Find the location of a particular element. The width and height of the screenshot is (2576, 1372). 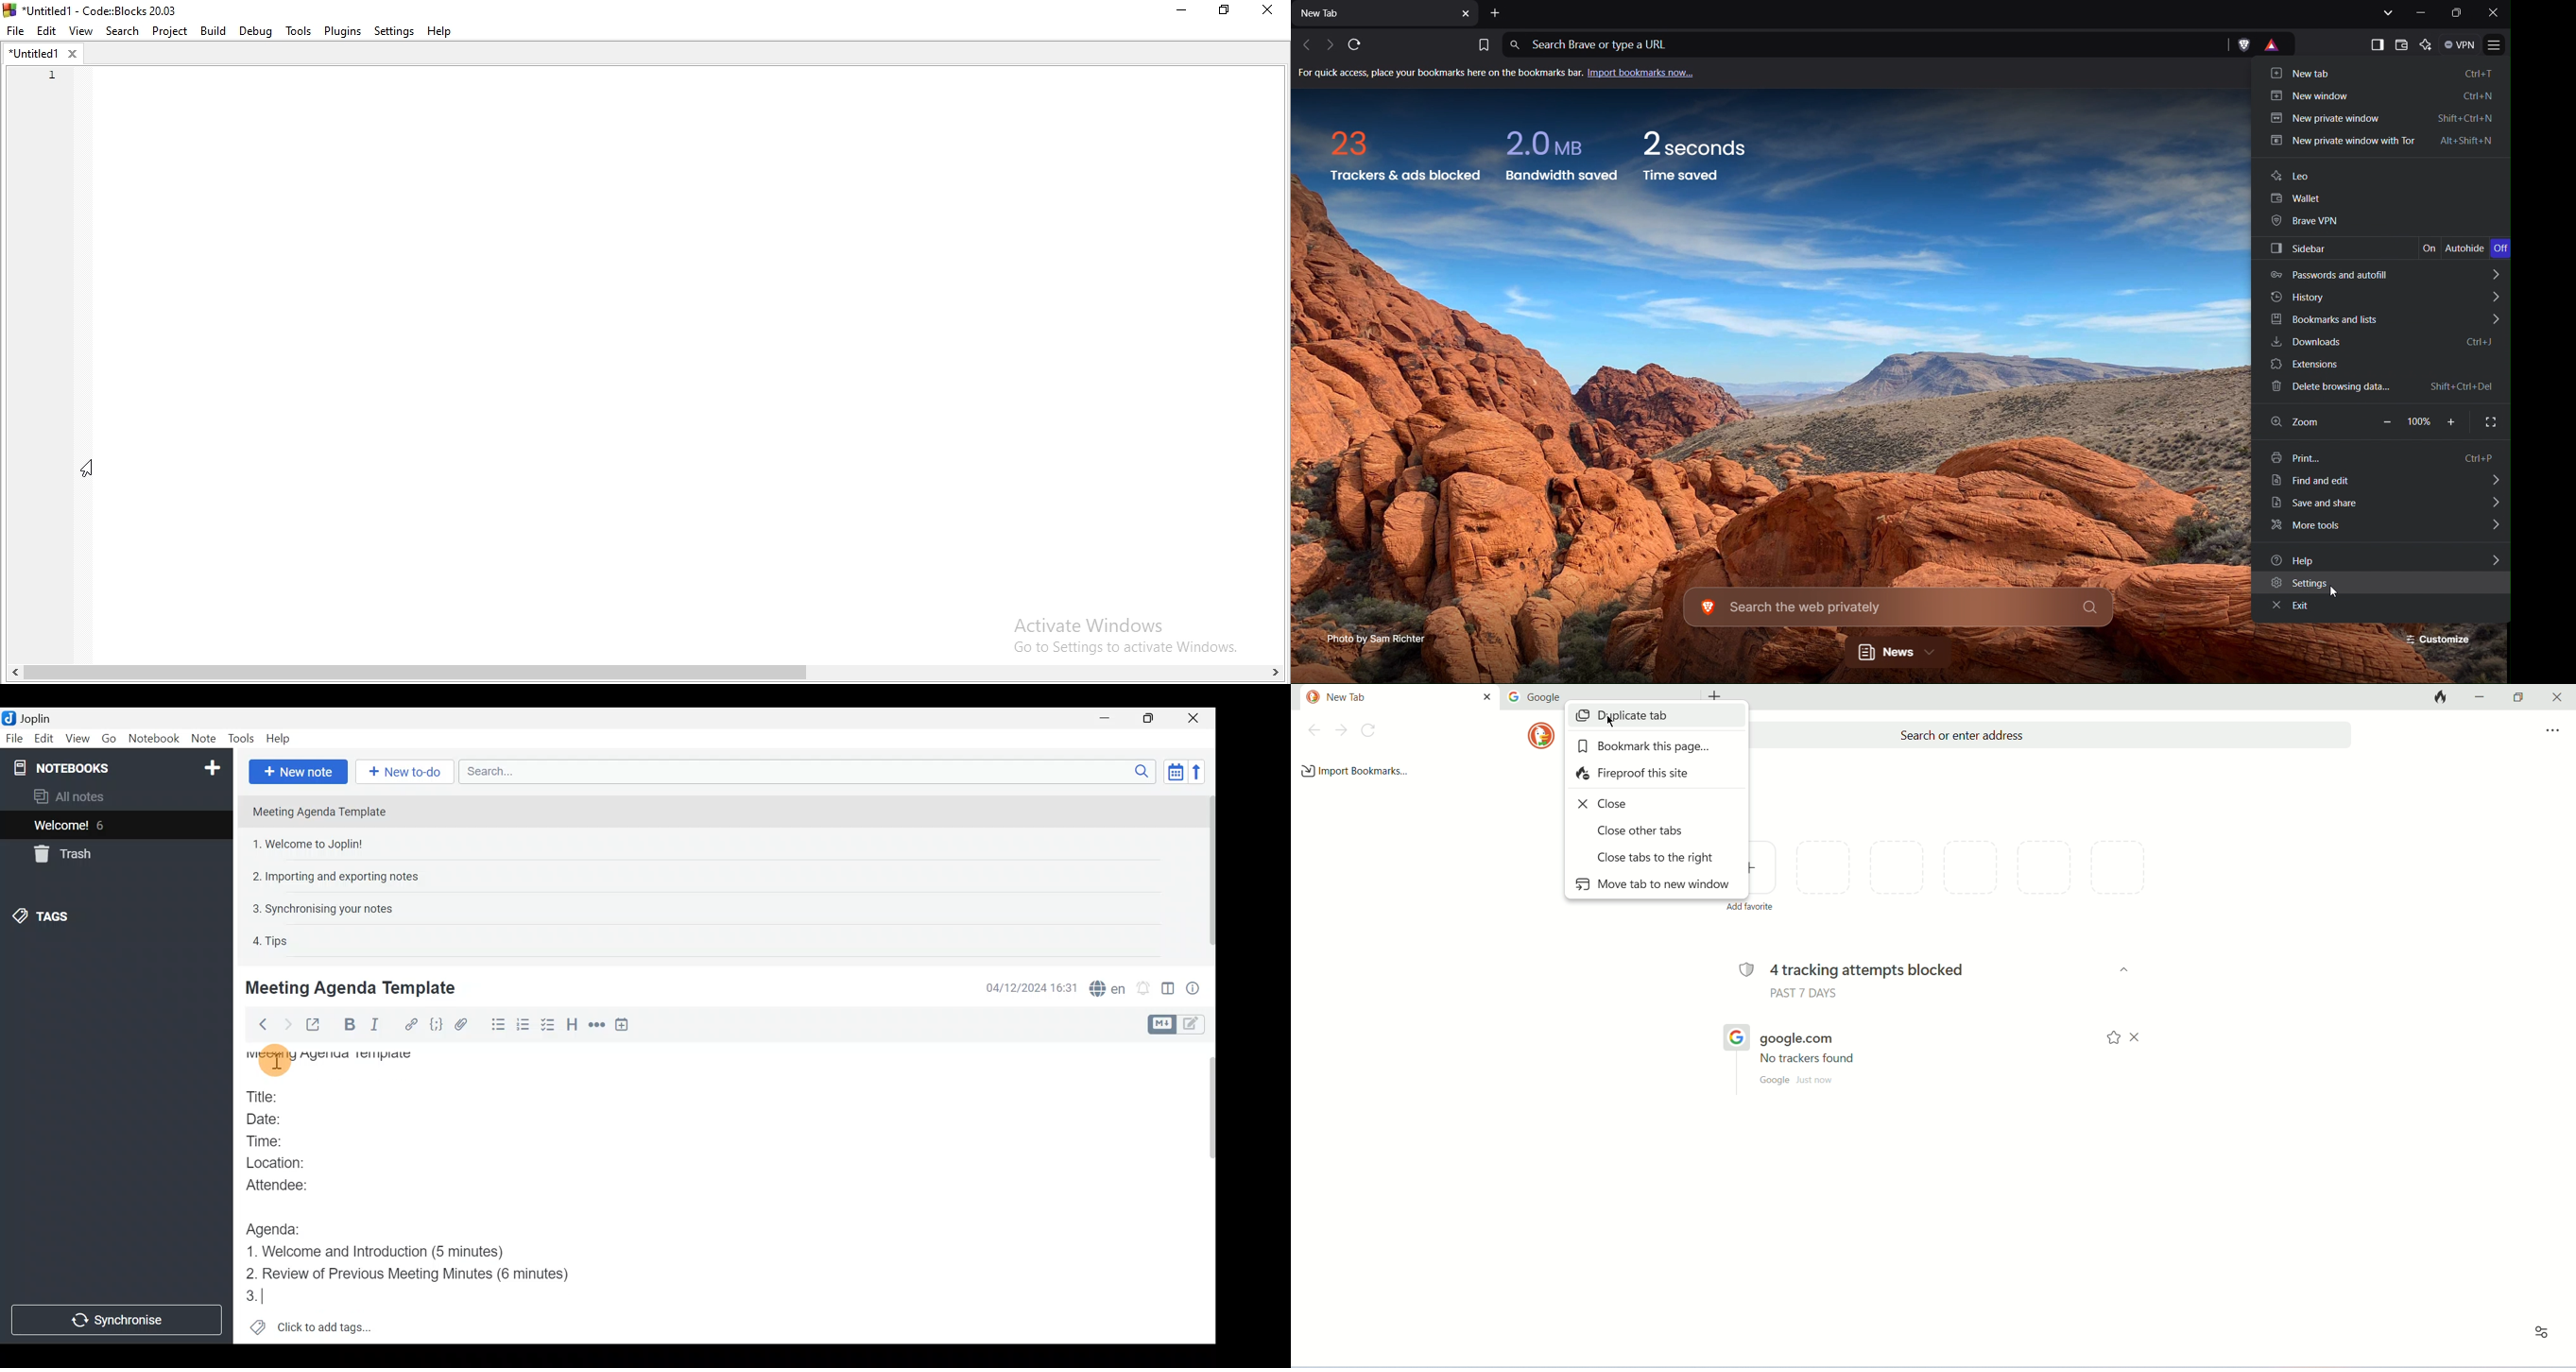

Date: is located at coordinates (274, 1121).